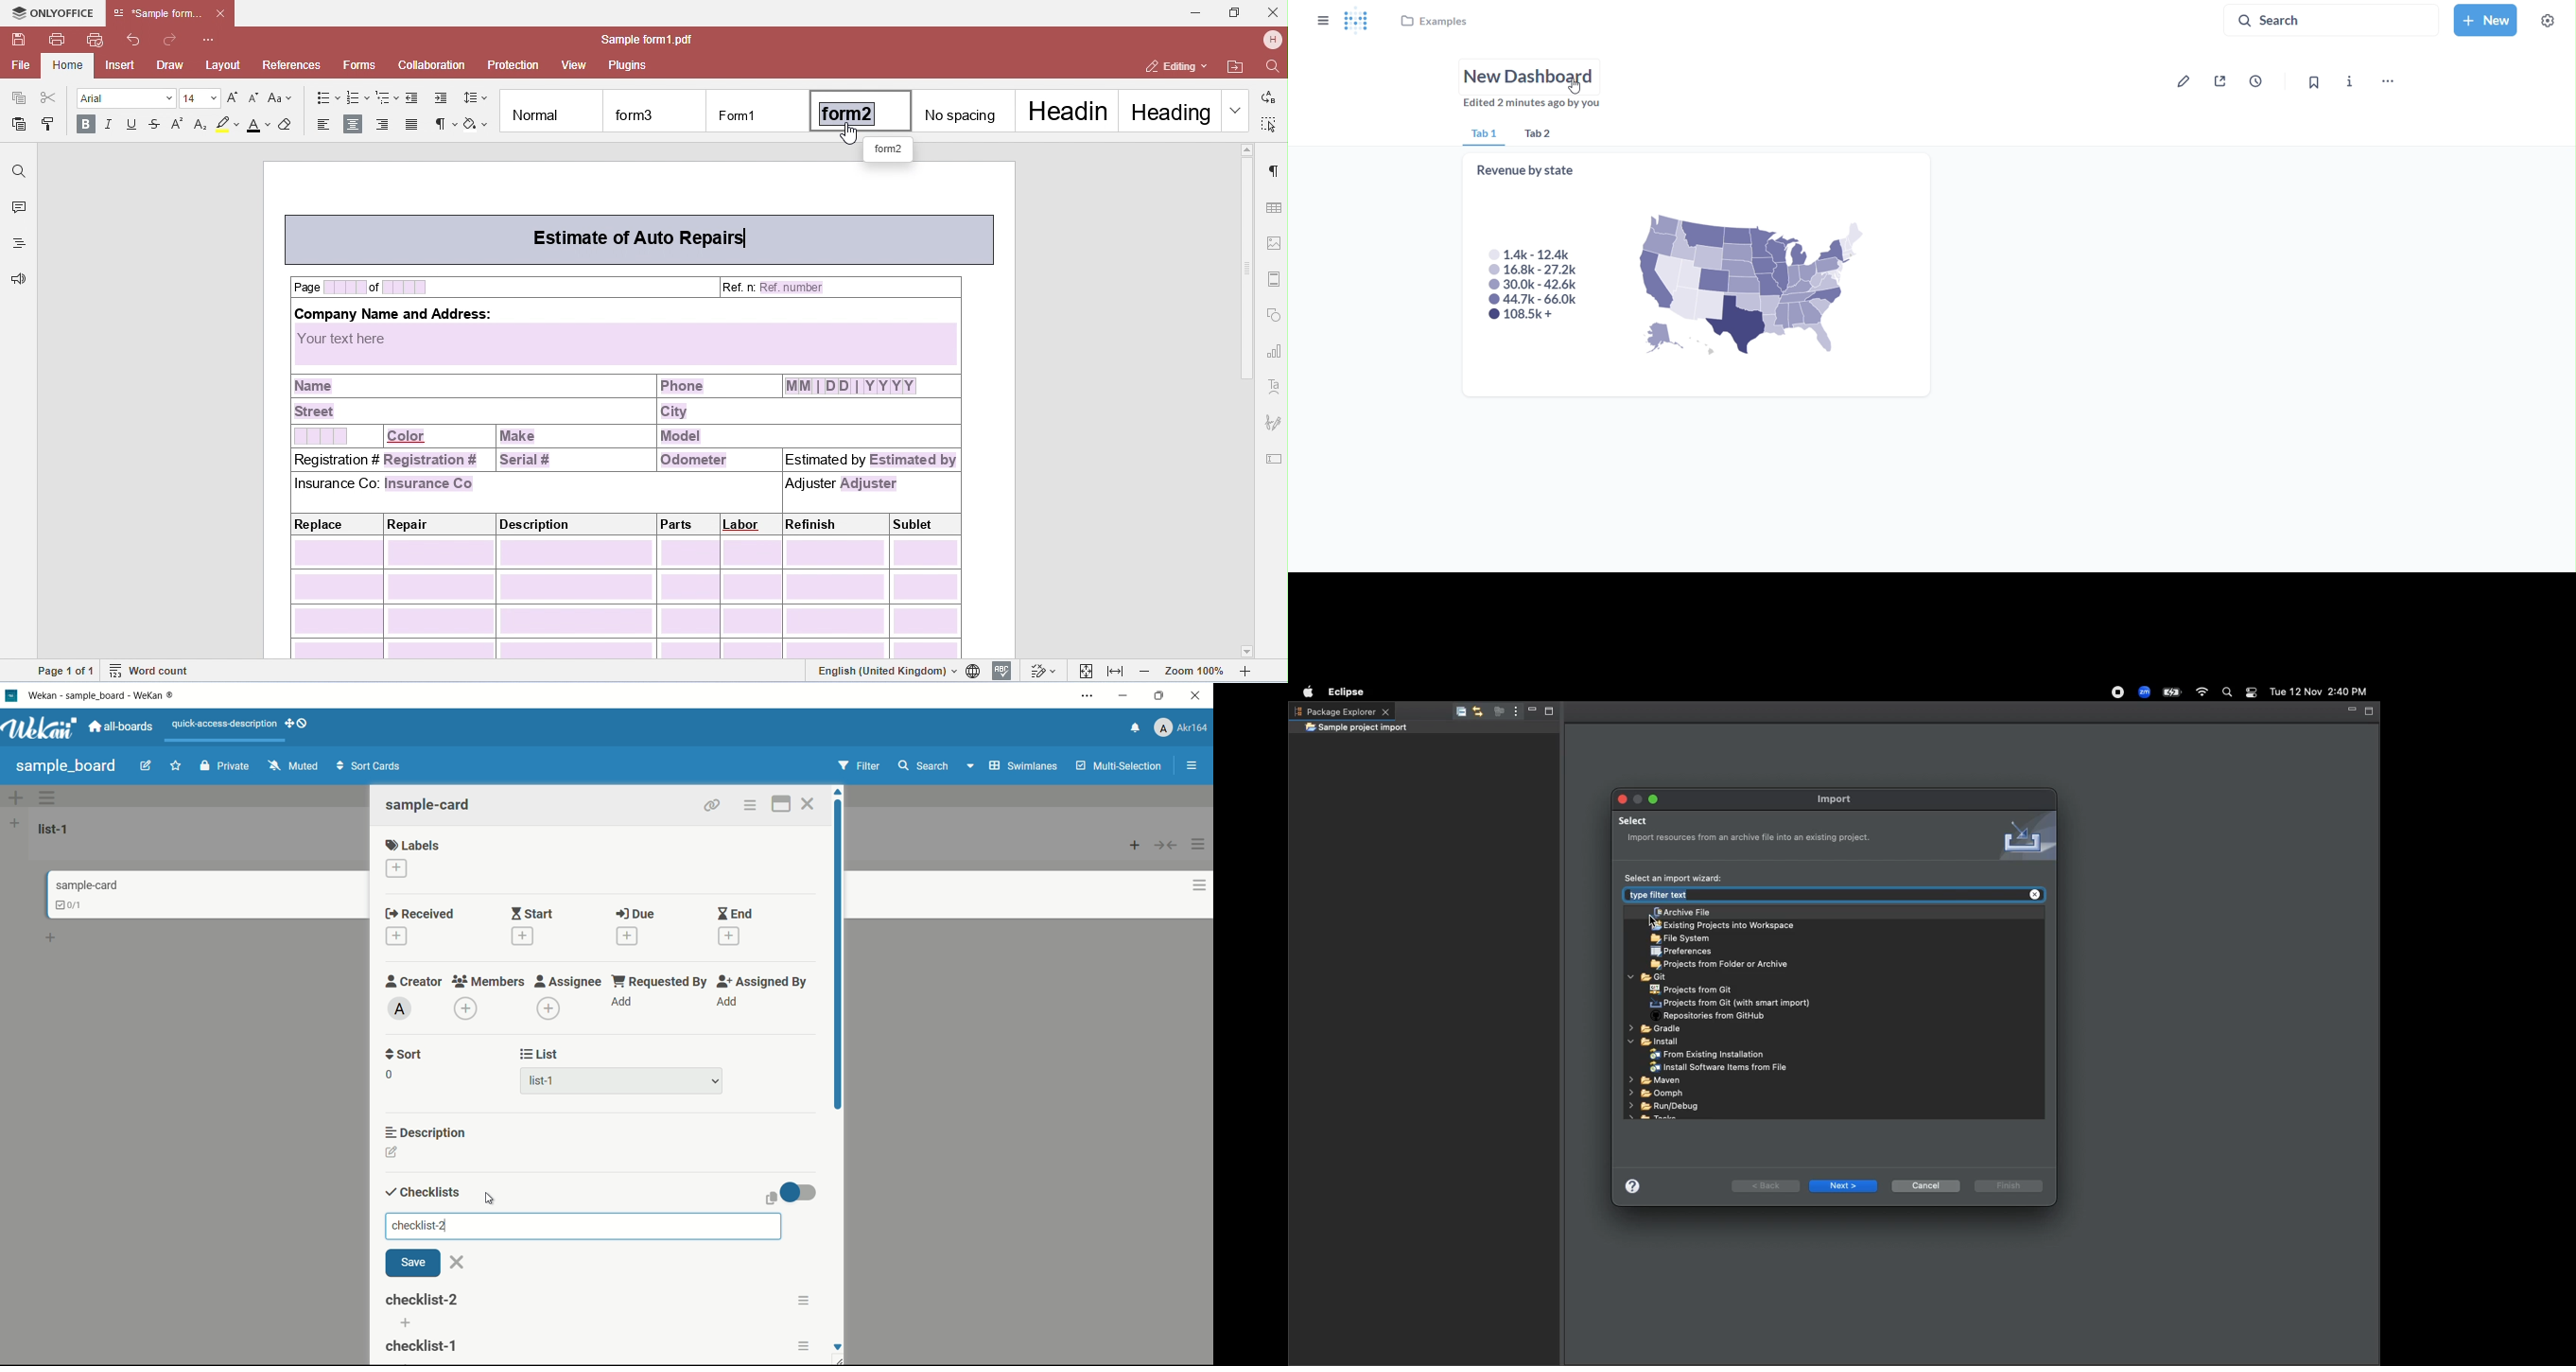 This screenshot has height=1372, width=2576. What do you see at coordinates (730, 937) in the screenshot?
I see `add date` at bounding box center [730, 937].